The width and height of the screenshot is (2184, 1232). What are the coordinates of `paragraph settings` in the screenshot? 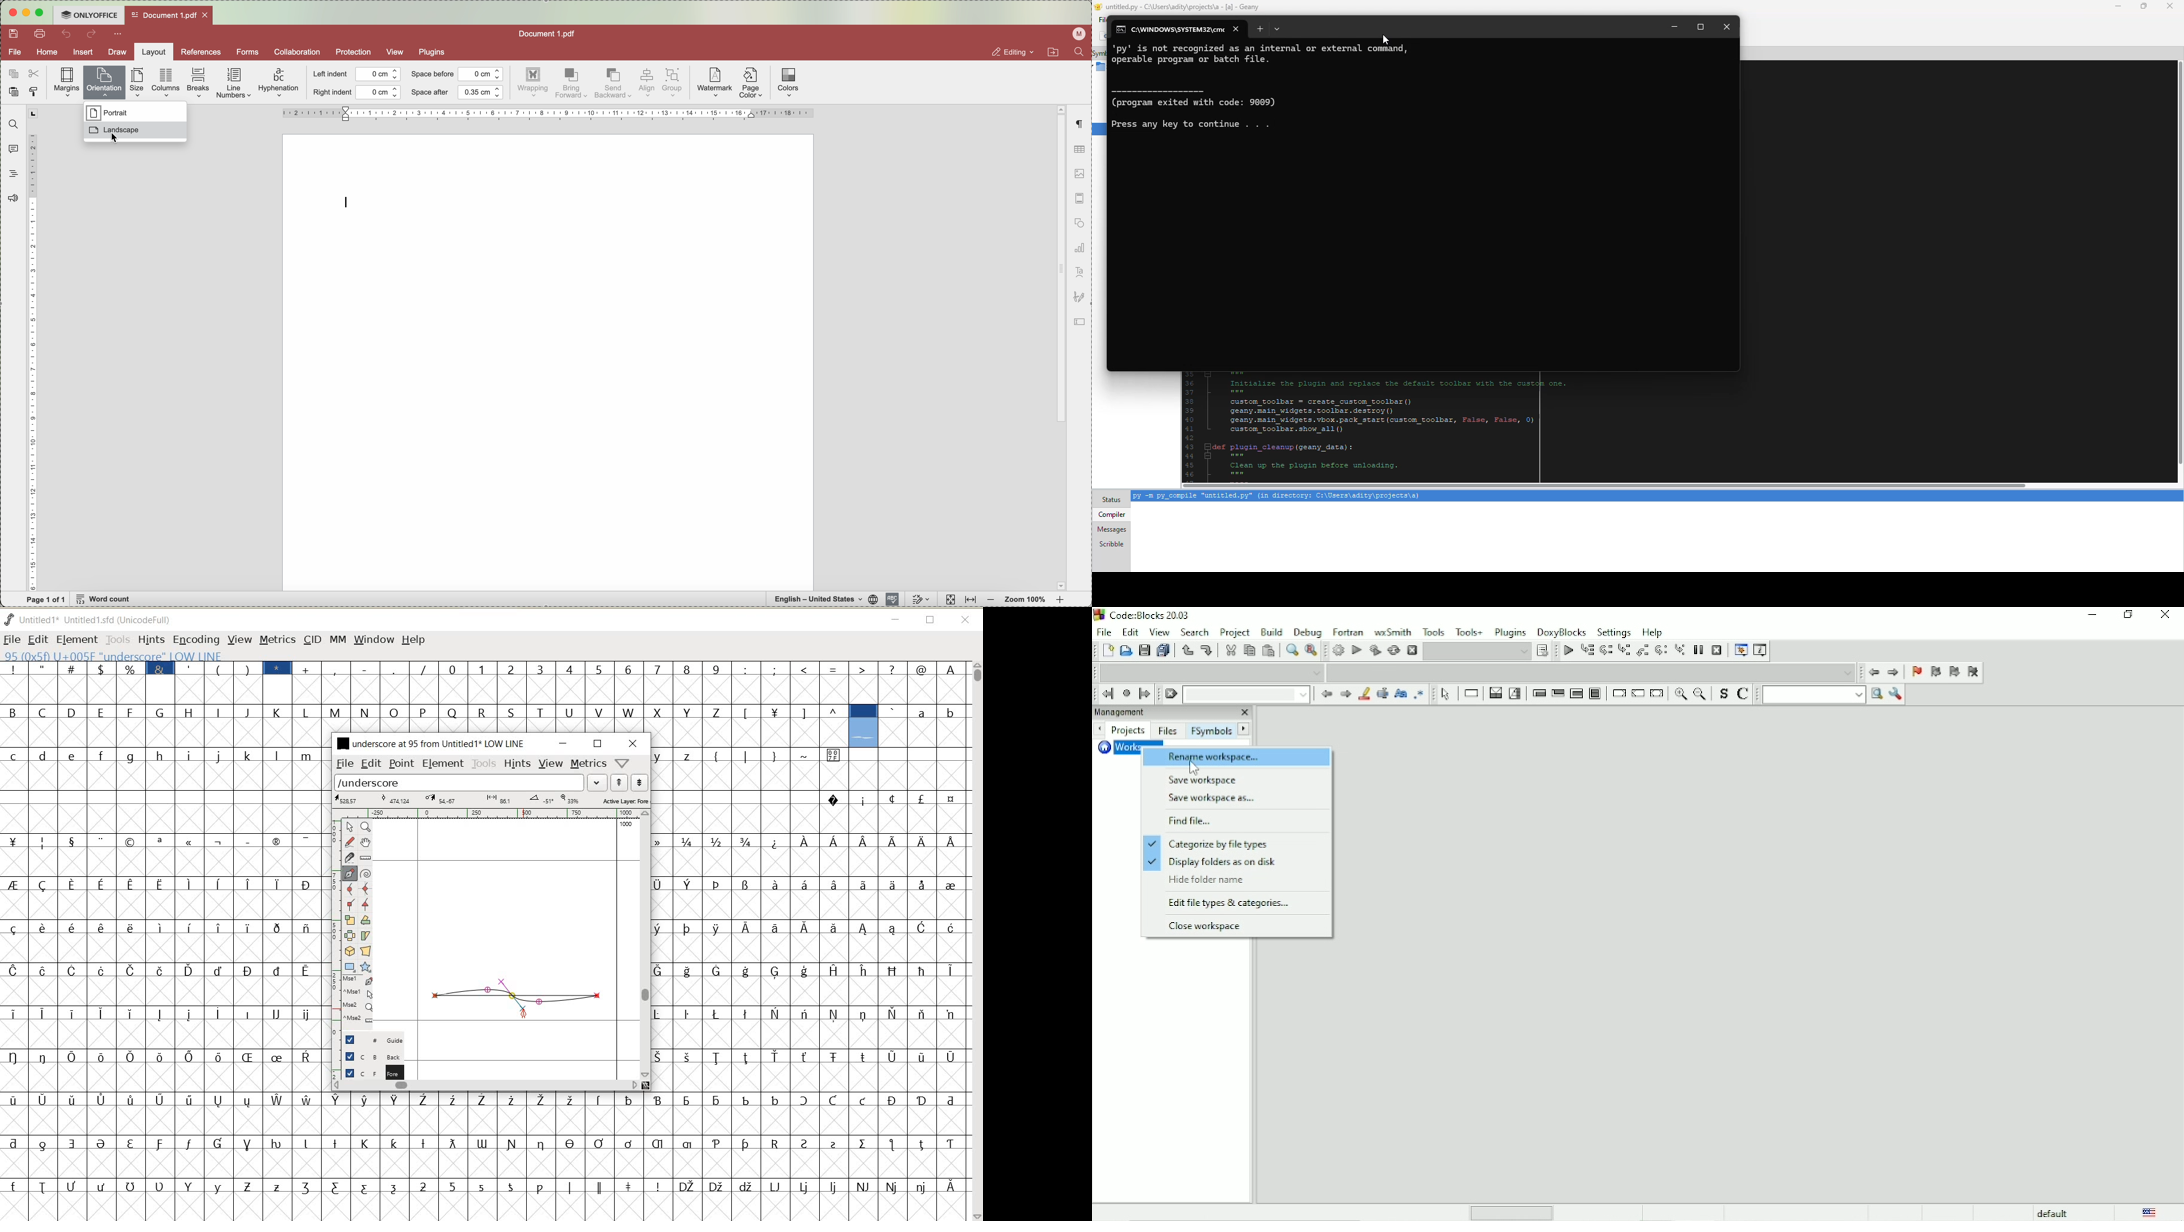 It's located at (1079, 124).